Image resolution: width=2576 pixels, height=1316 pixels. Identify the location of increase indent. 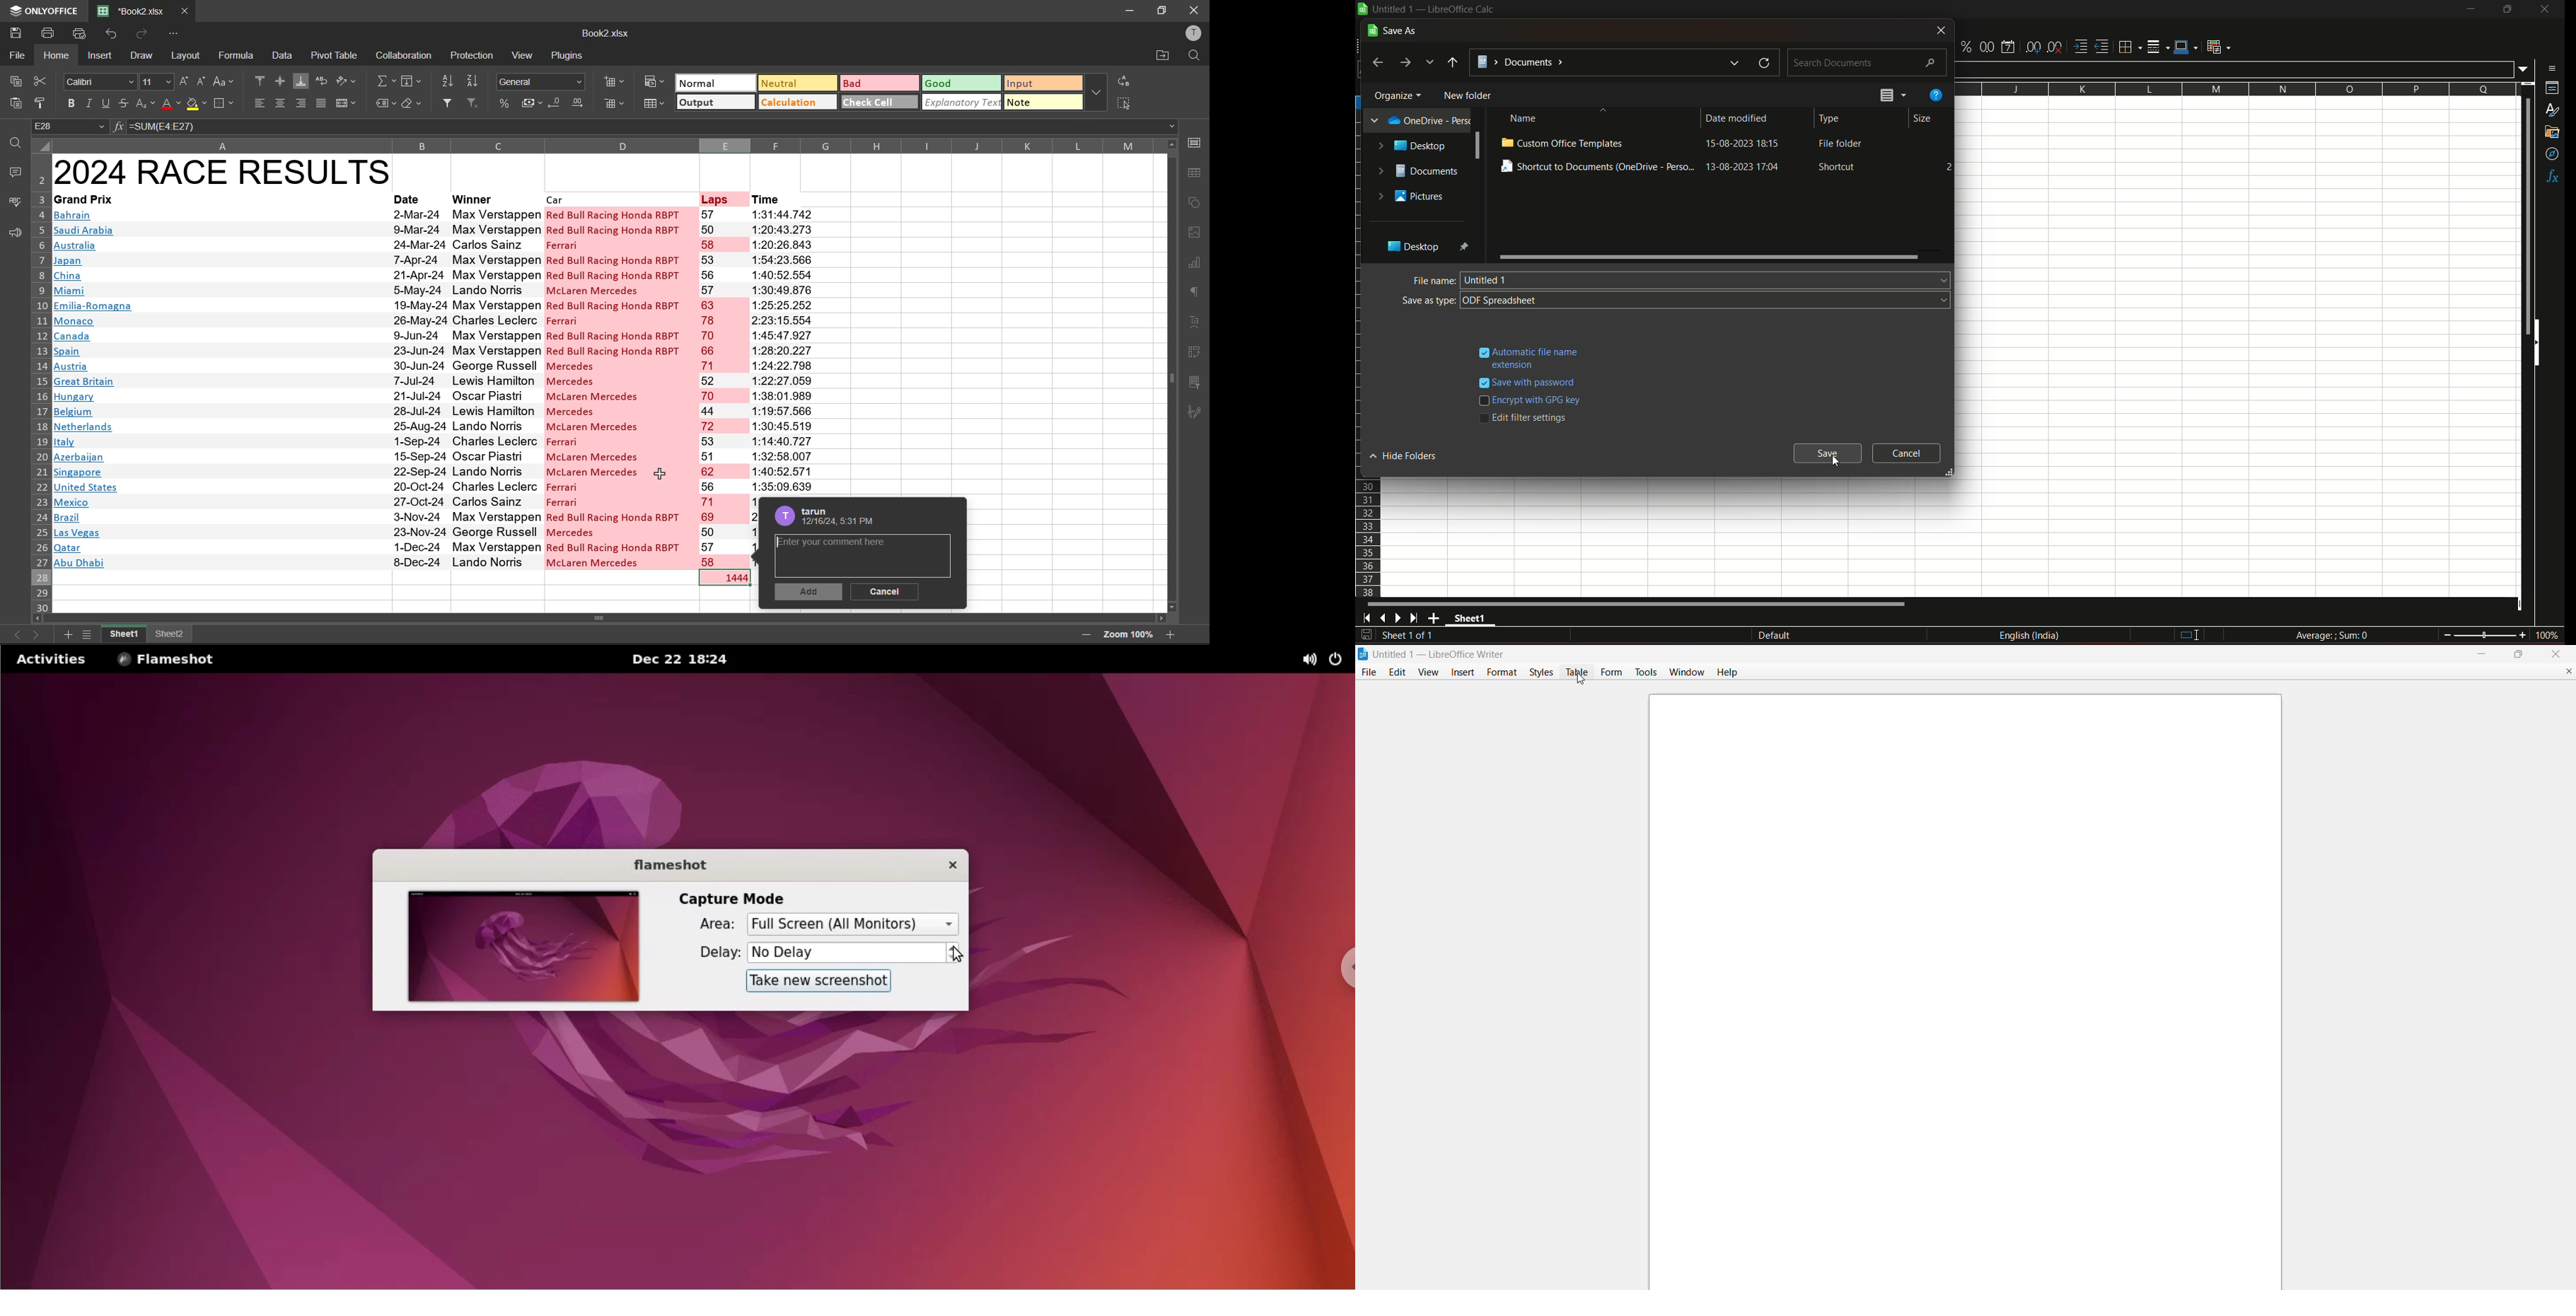
(2080, 46).